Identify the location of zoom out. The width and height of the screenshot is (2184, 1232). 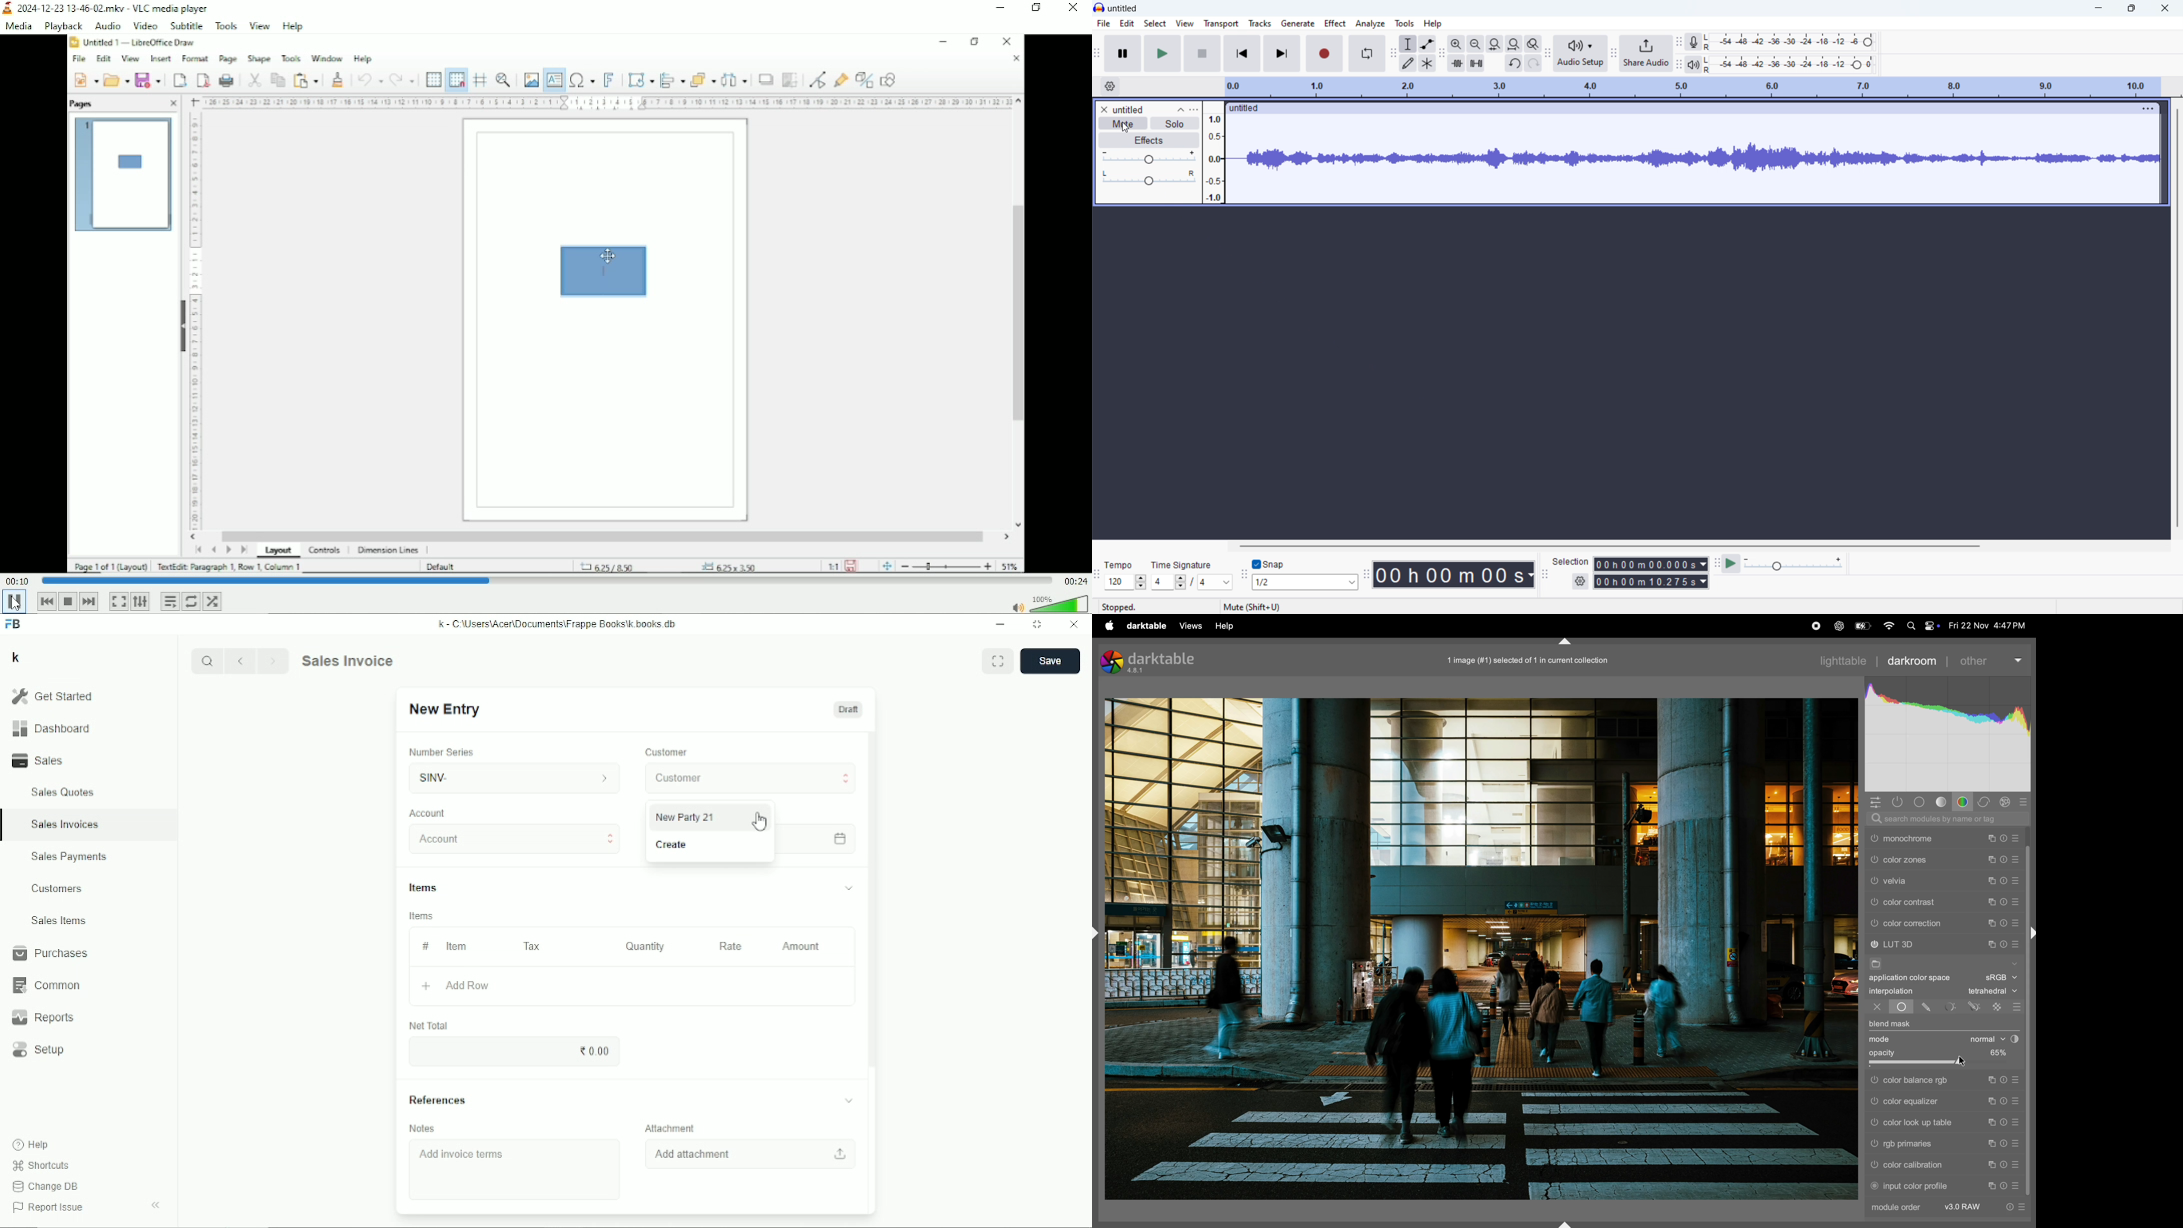
(1476, 44).